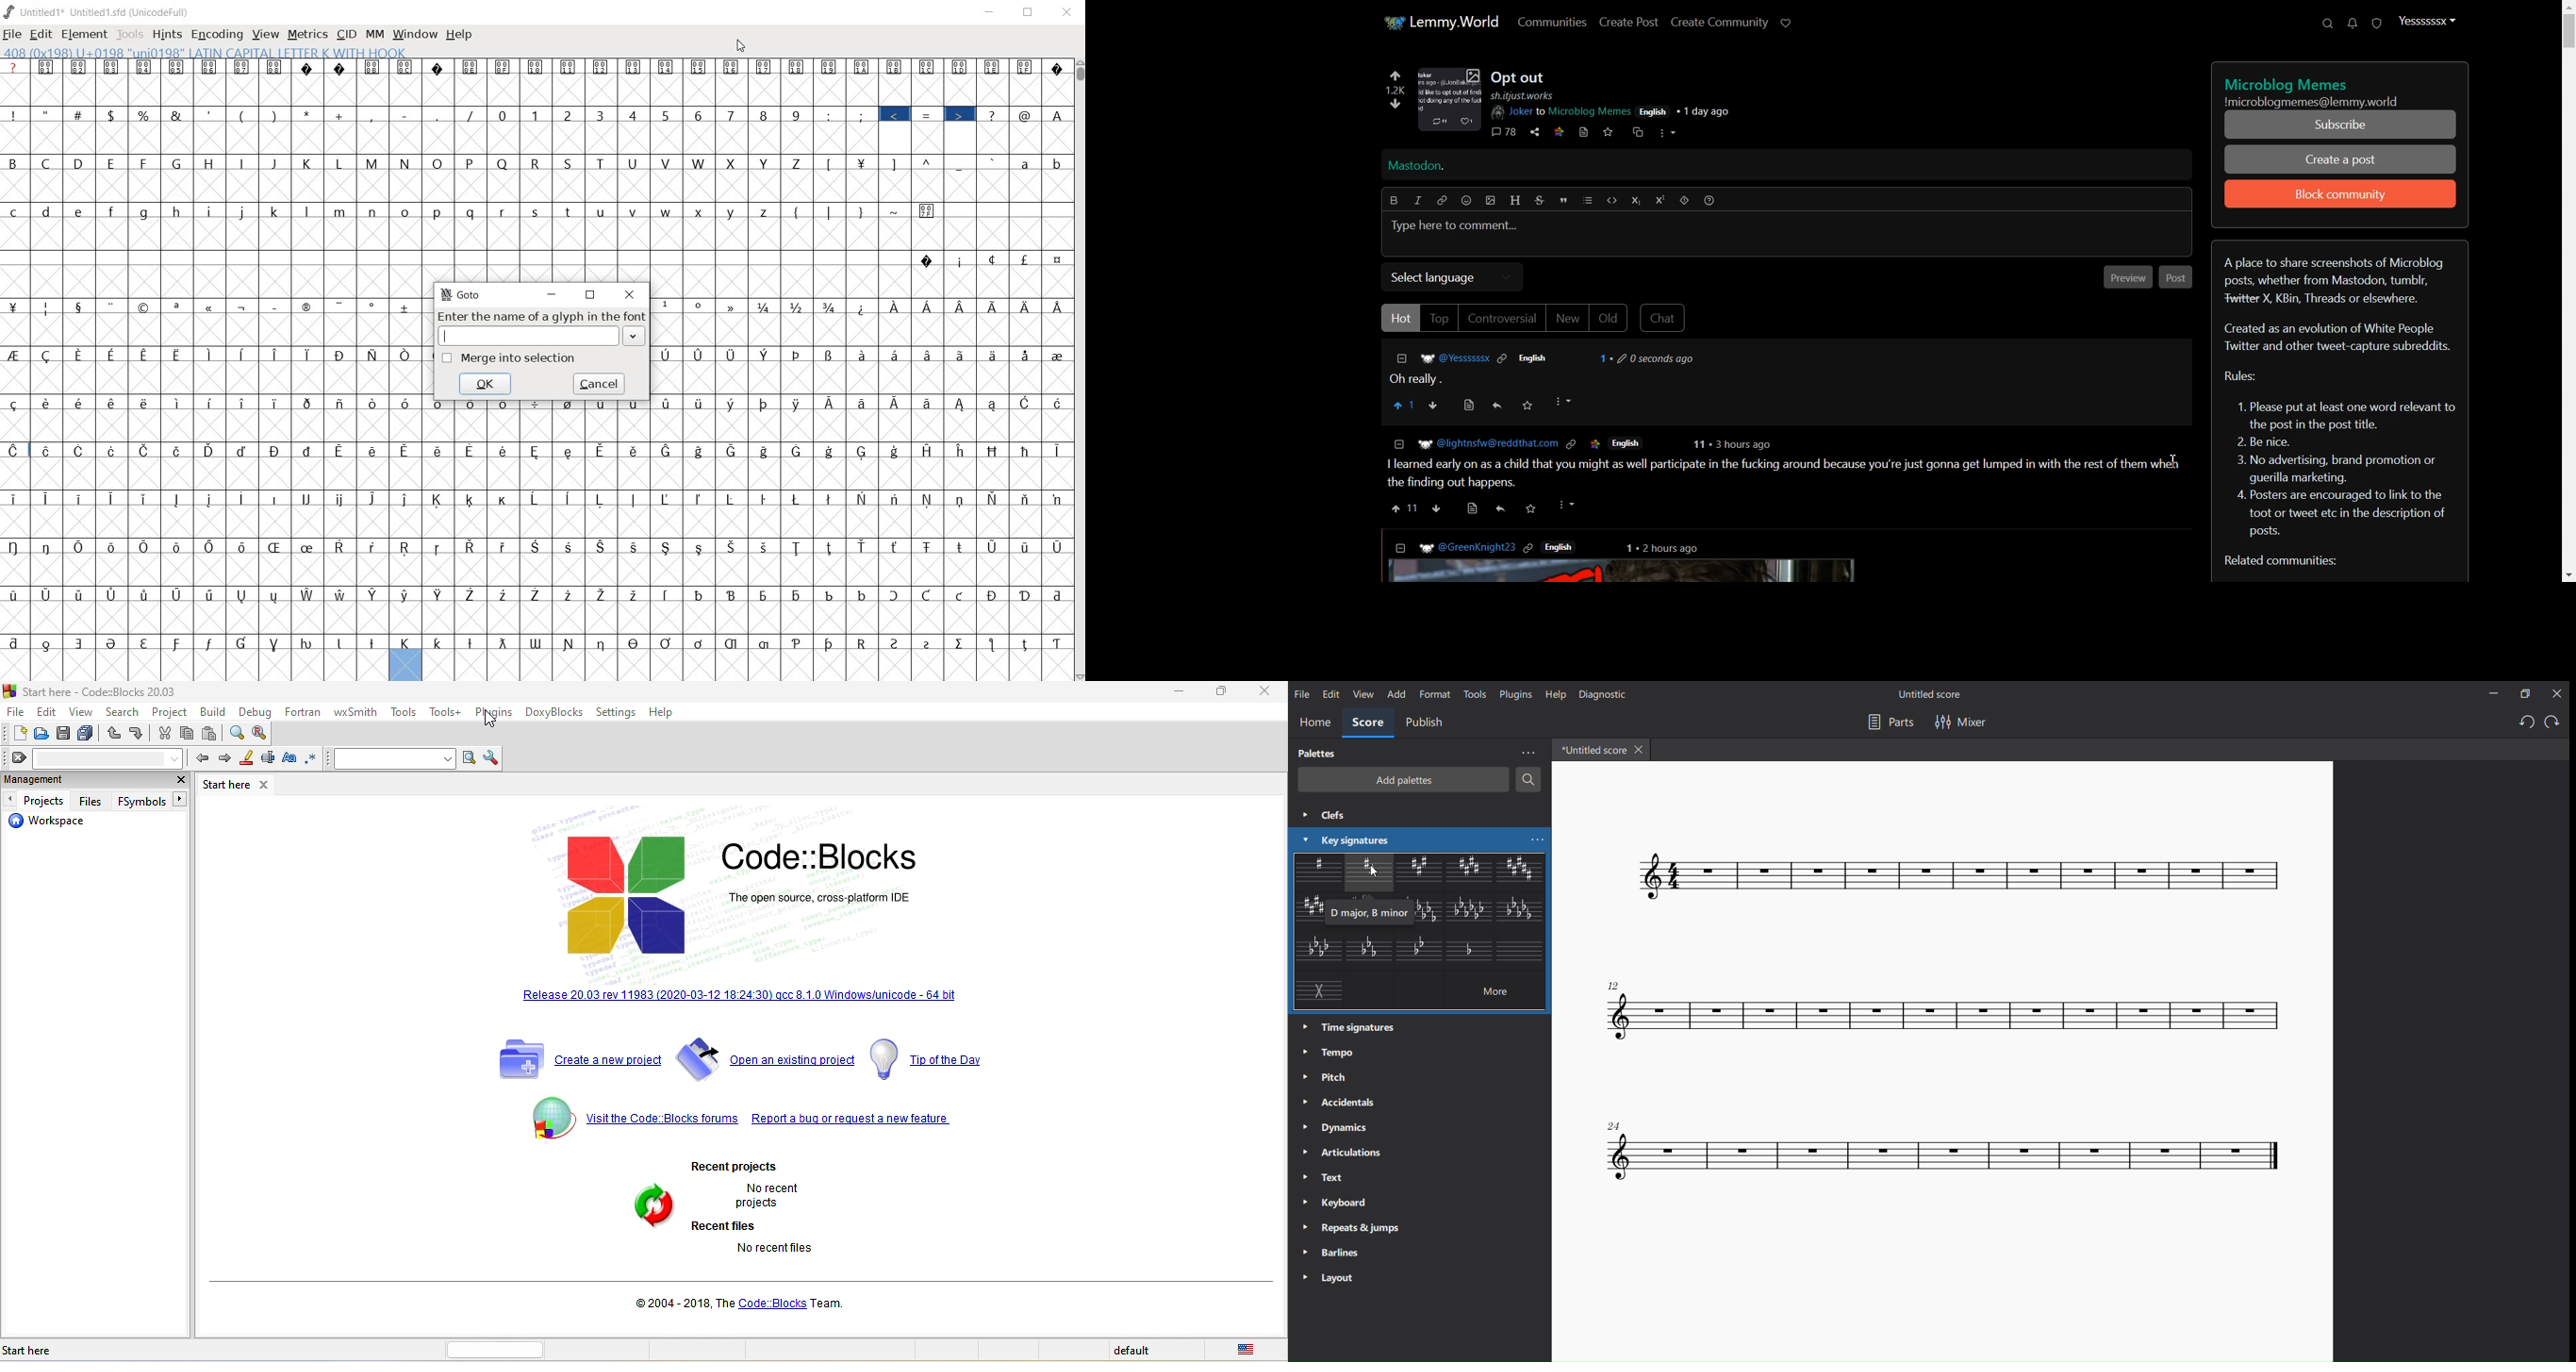 The image size is (2576, 1372). I want to click on edit, so click(1329, 693).